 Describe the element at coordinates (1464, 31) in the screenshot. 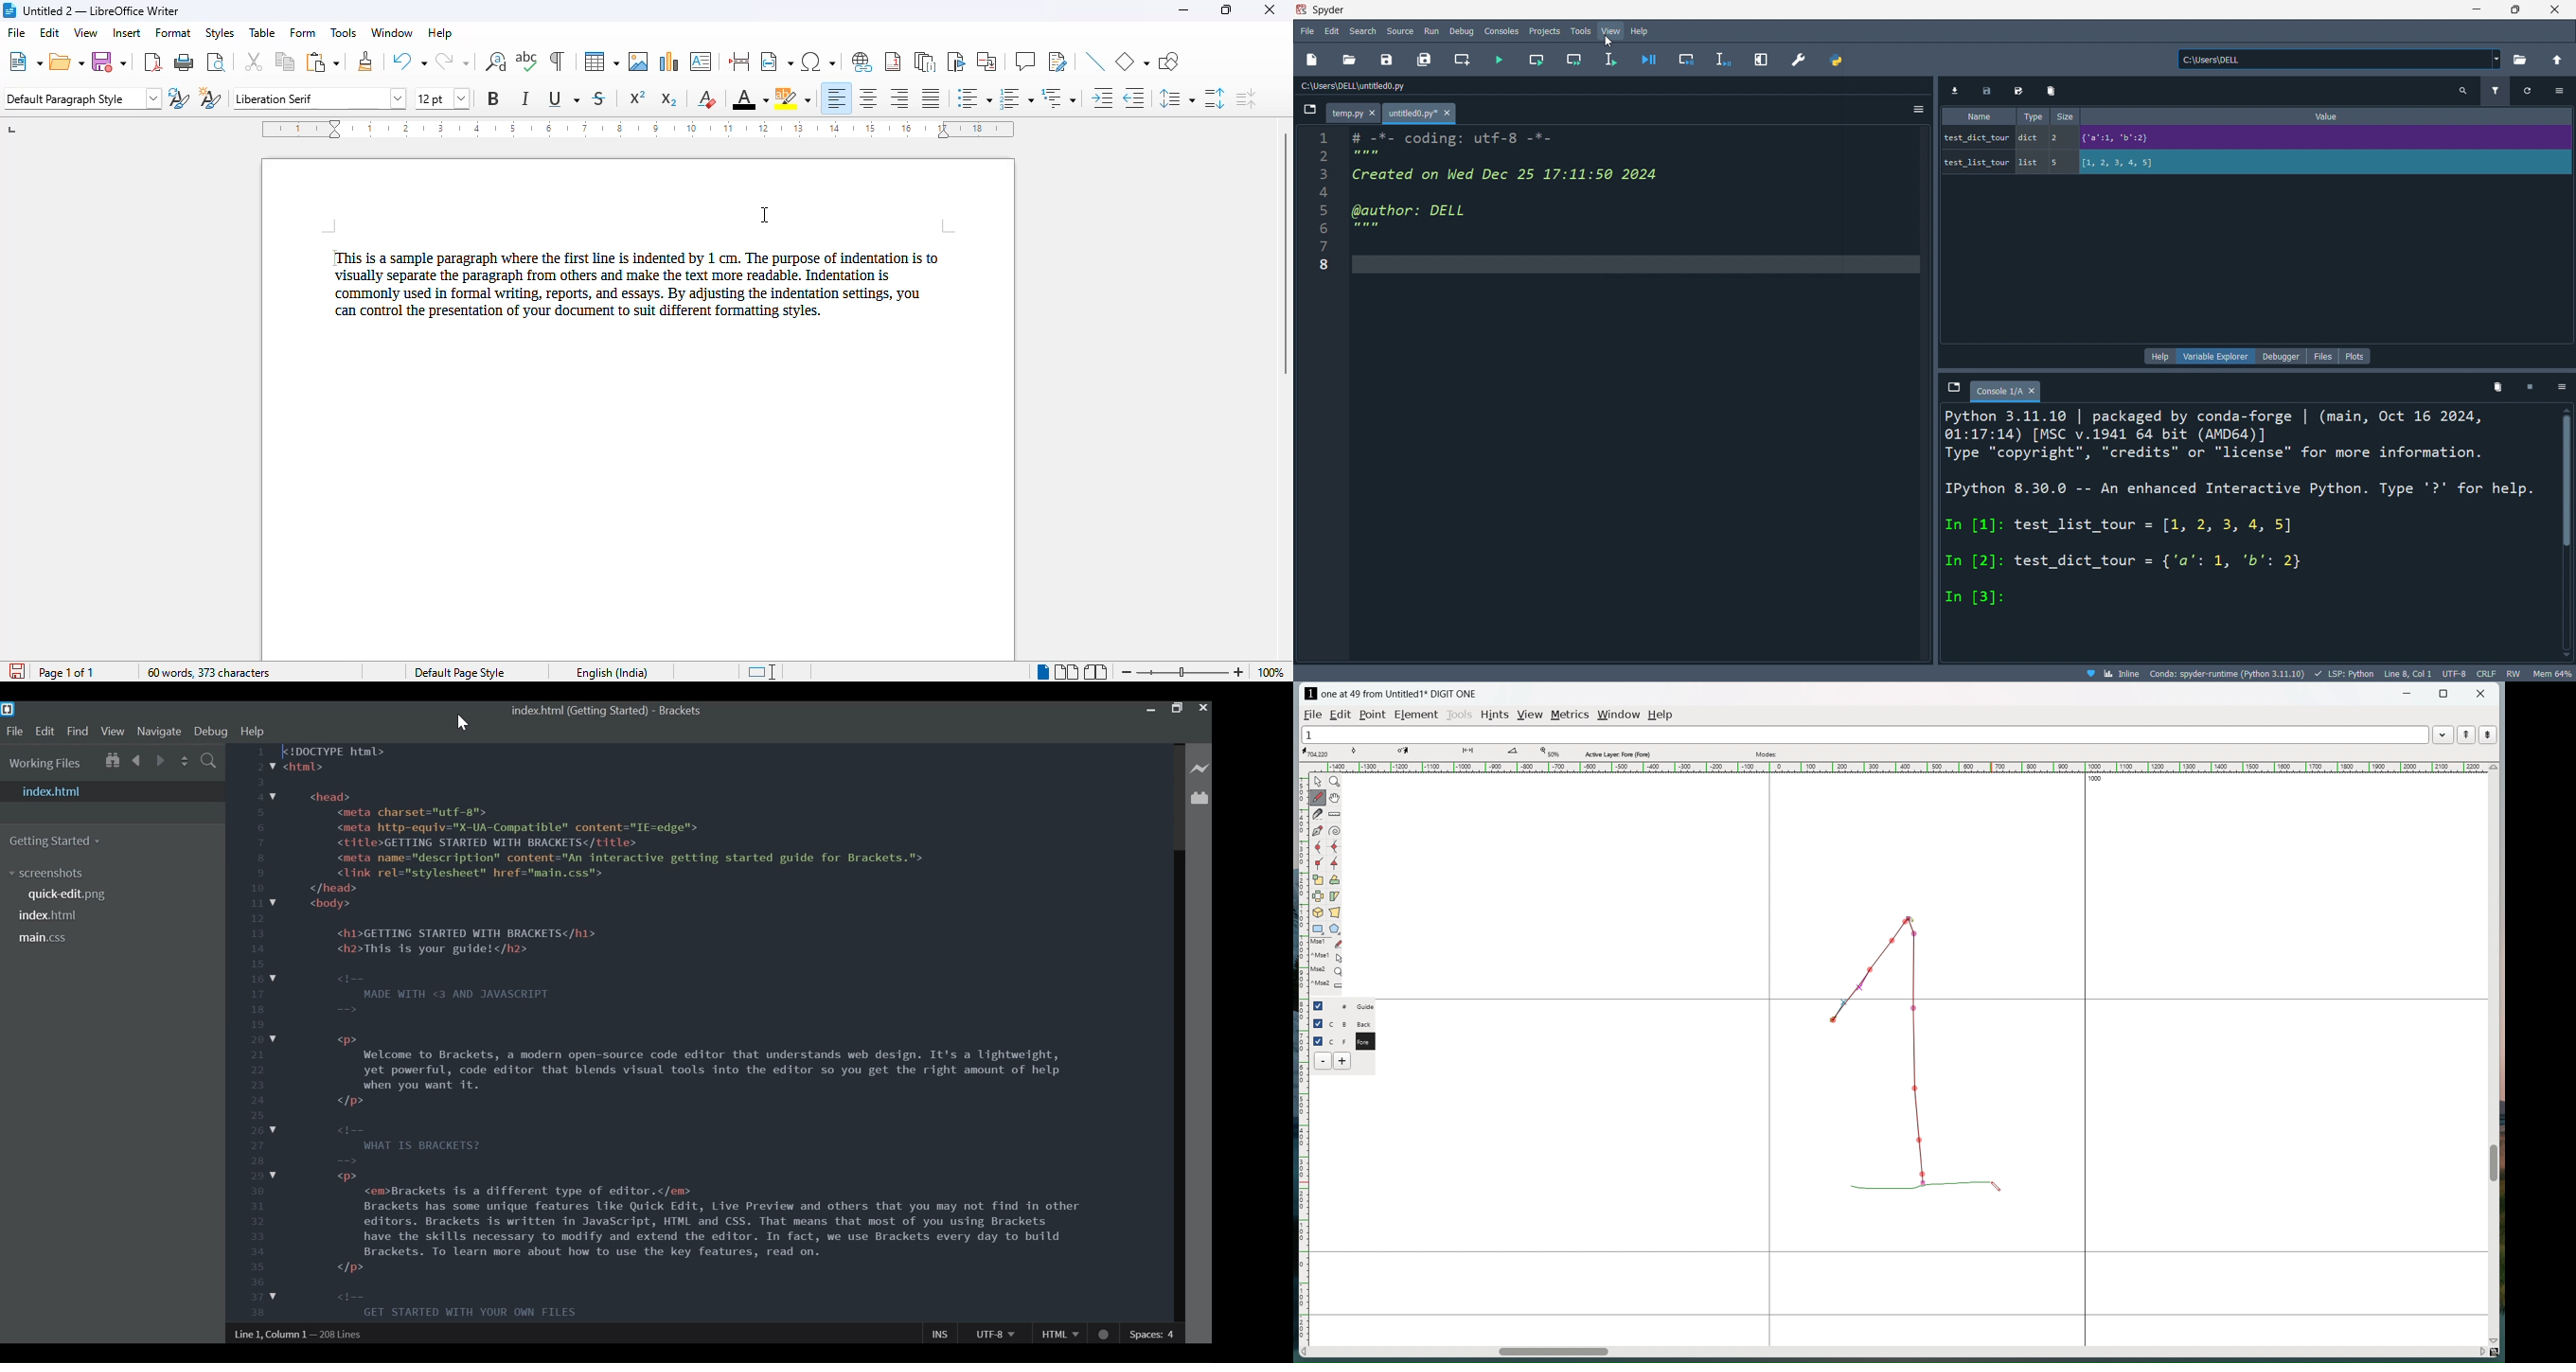

I see `debug` at that location.